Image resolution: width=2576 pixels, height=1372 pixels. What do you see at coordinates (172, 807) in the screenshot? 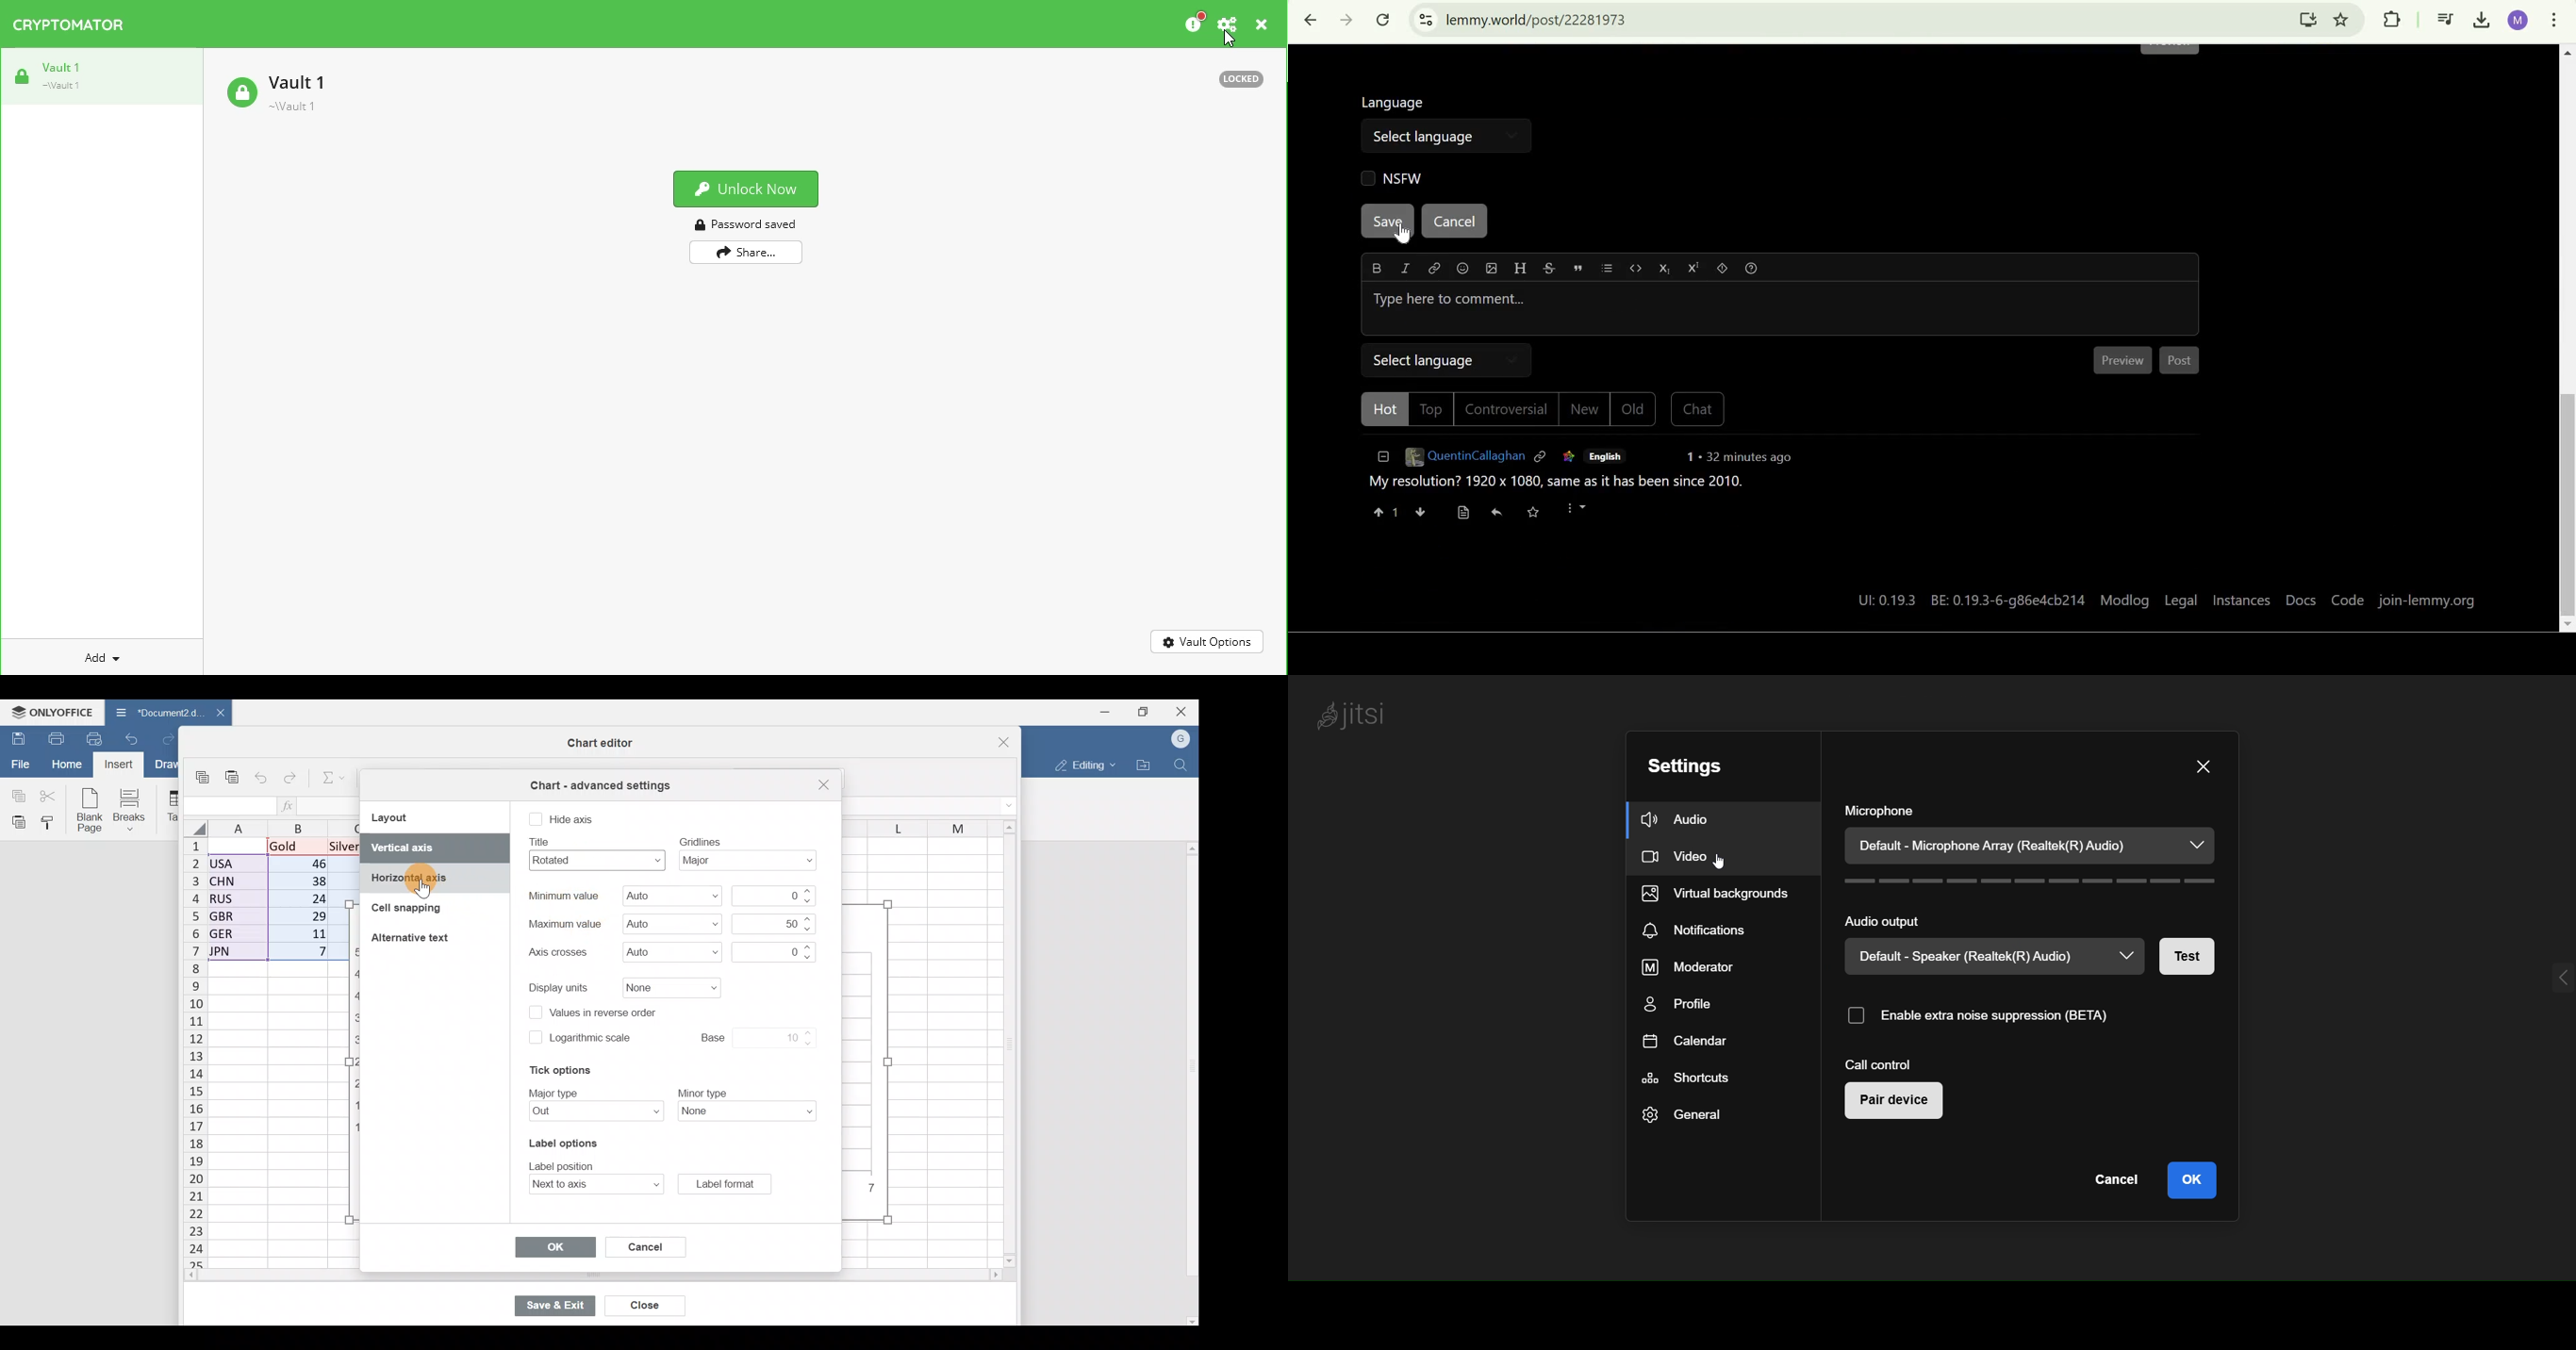
I see `Table` at bounding box center [172, 807].